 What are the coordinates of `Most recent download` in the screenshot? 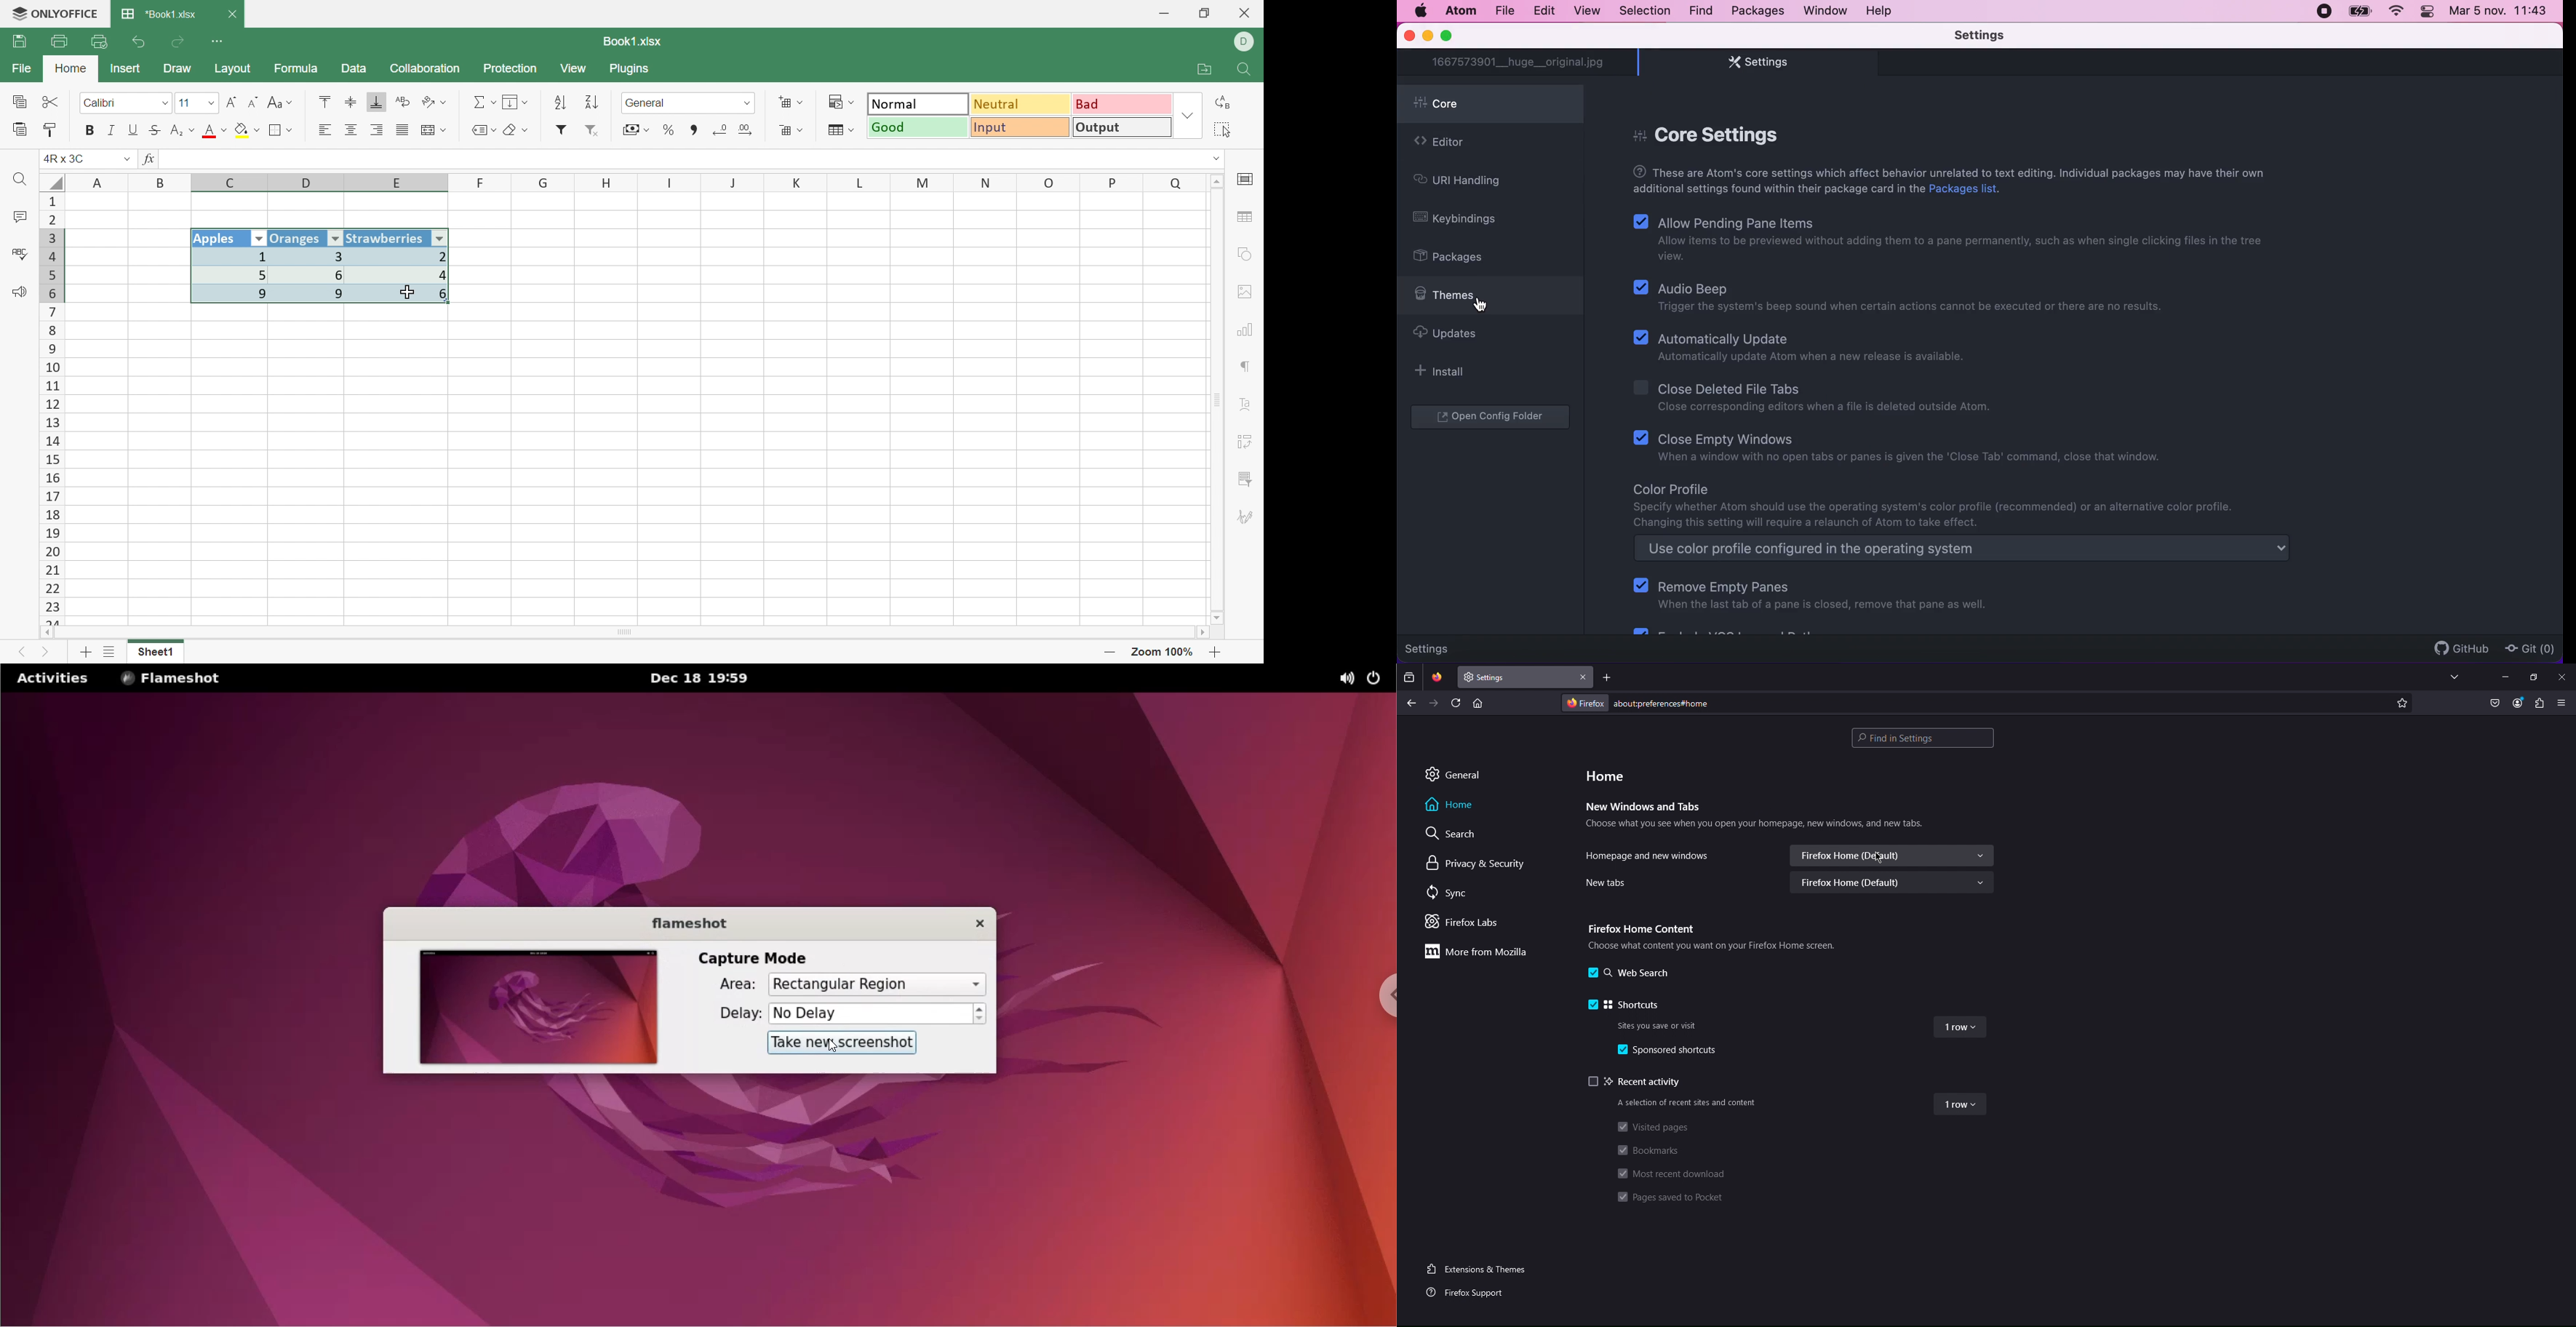 It's located at (1671, 1174).